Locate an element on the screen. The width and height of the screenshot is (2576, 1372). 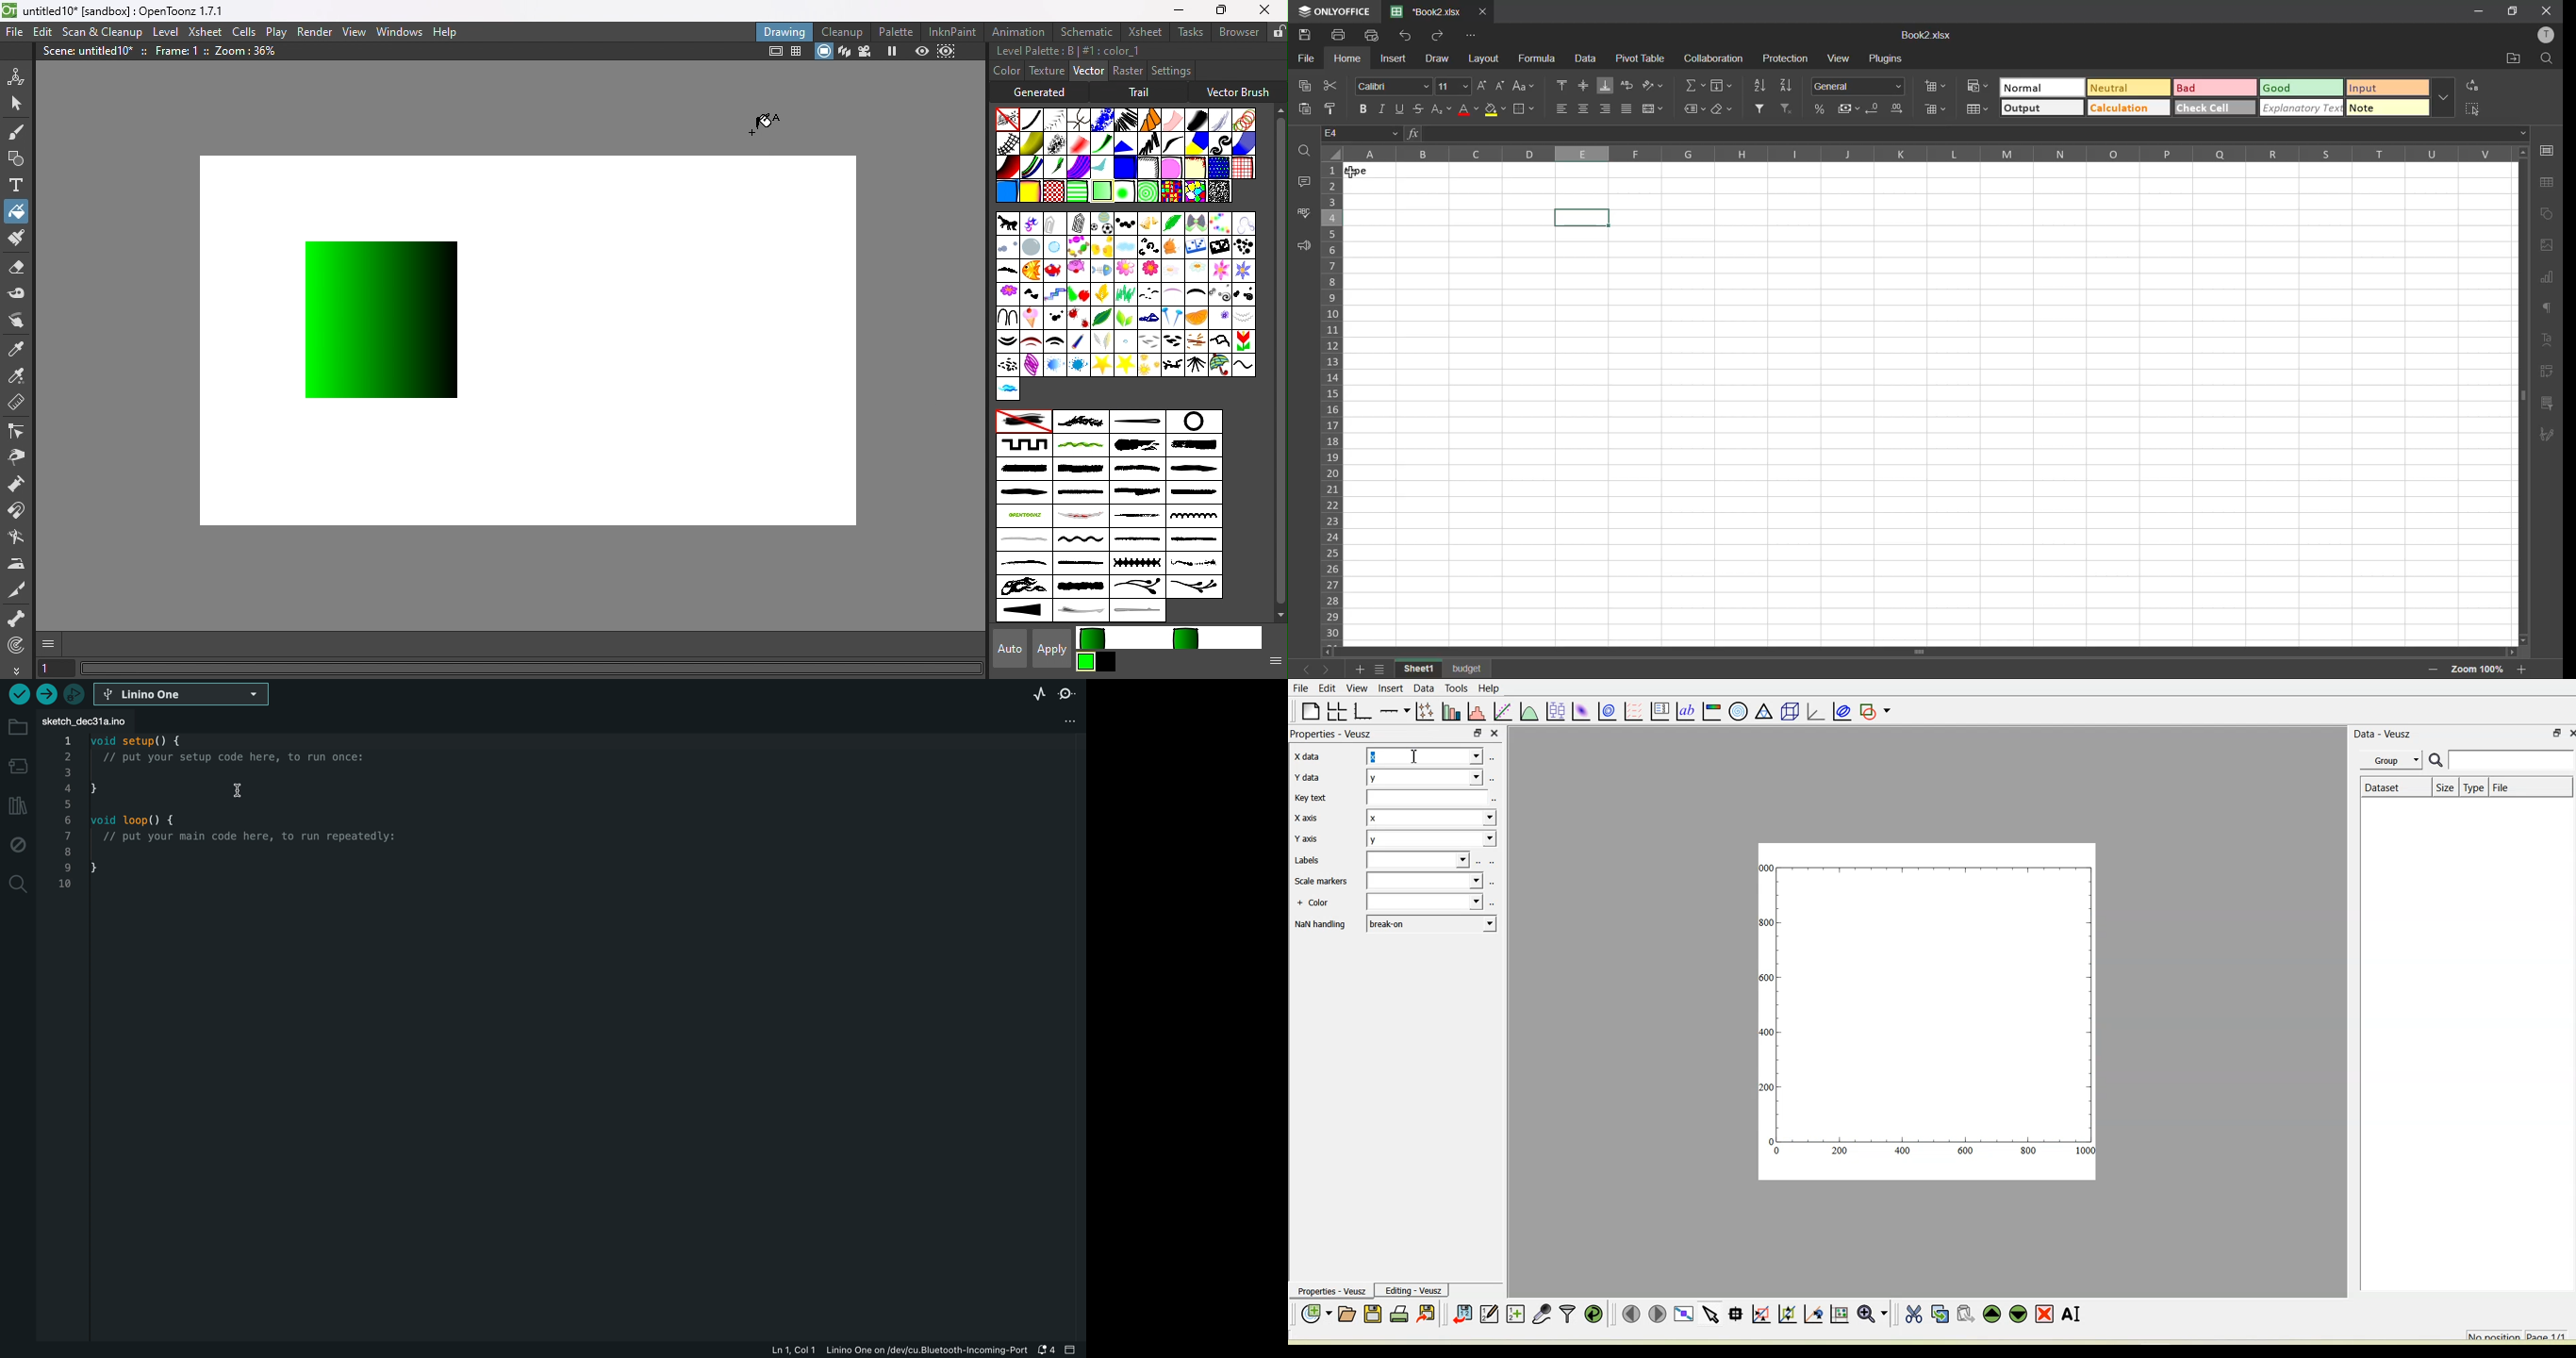
protection is located at coordinates (1788, 57).